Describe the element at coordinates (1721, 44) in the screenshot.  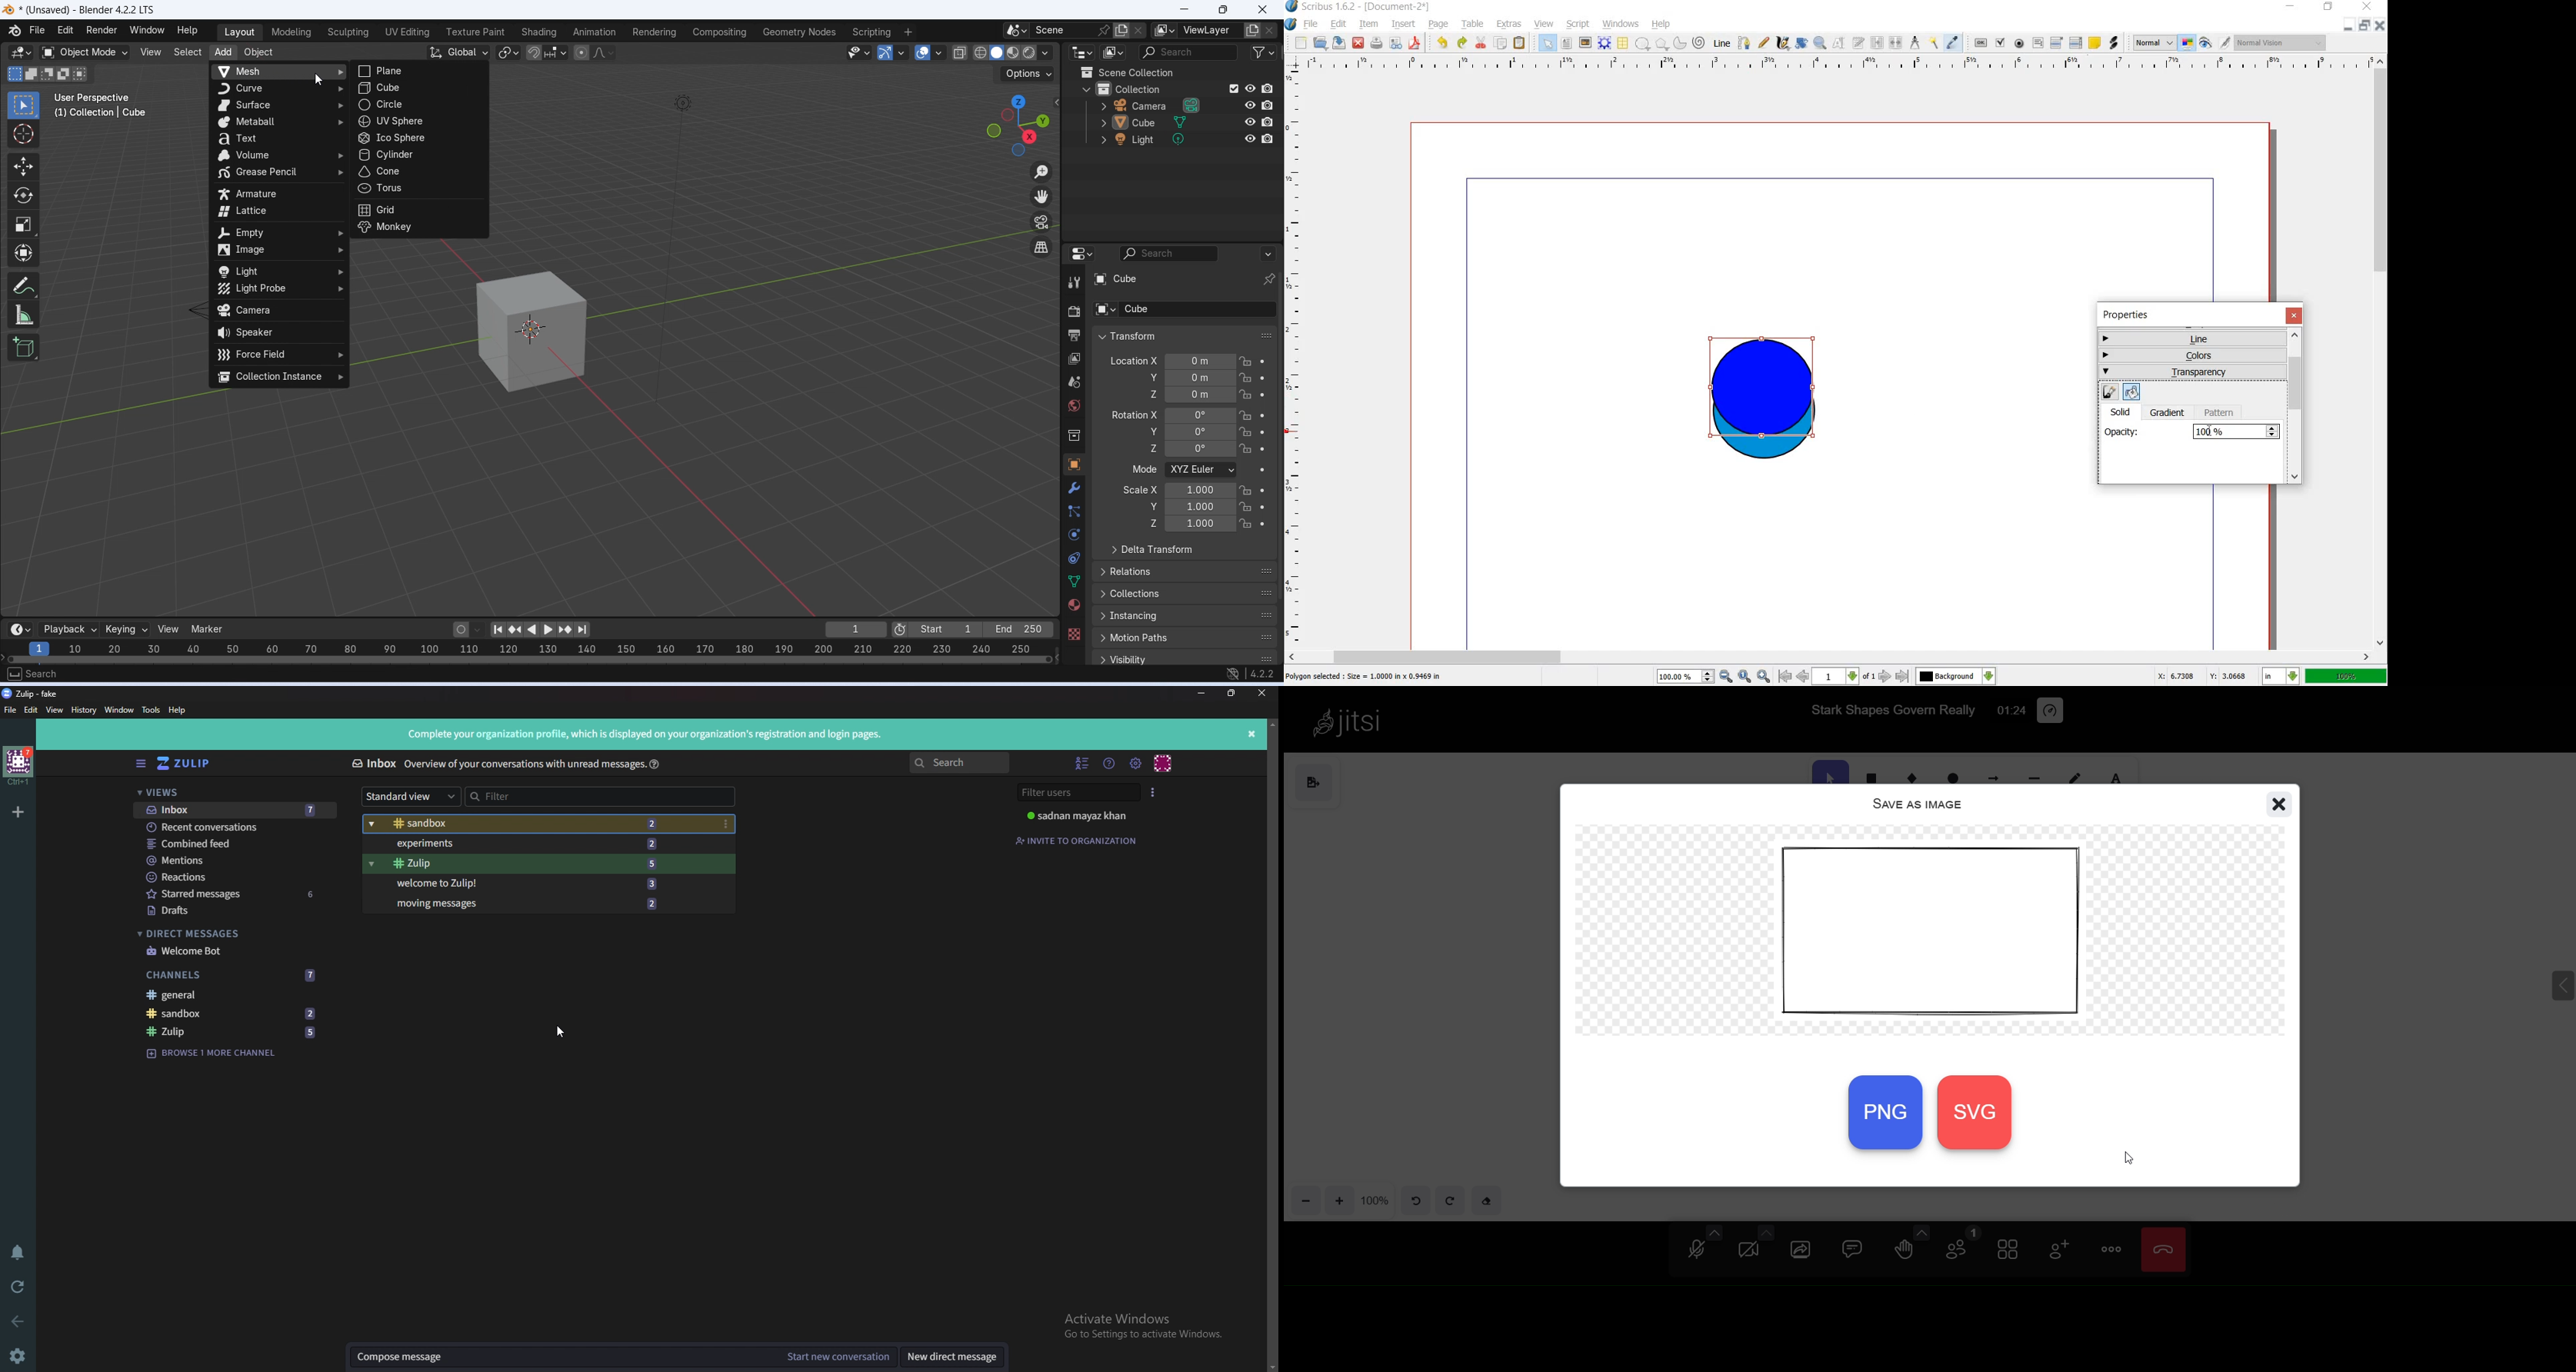
I see `line` at that location.